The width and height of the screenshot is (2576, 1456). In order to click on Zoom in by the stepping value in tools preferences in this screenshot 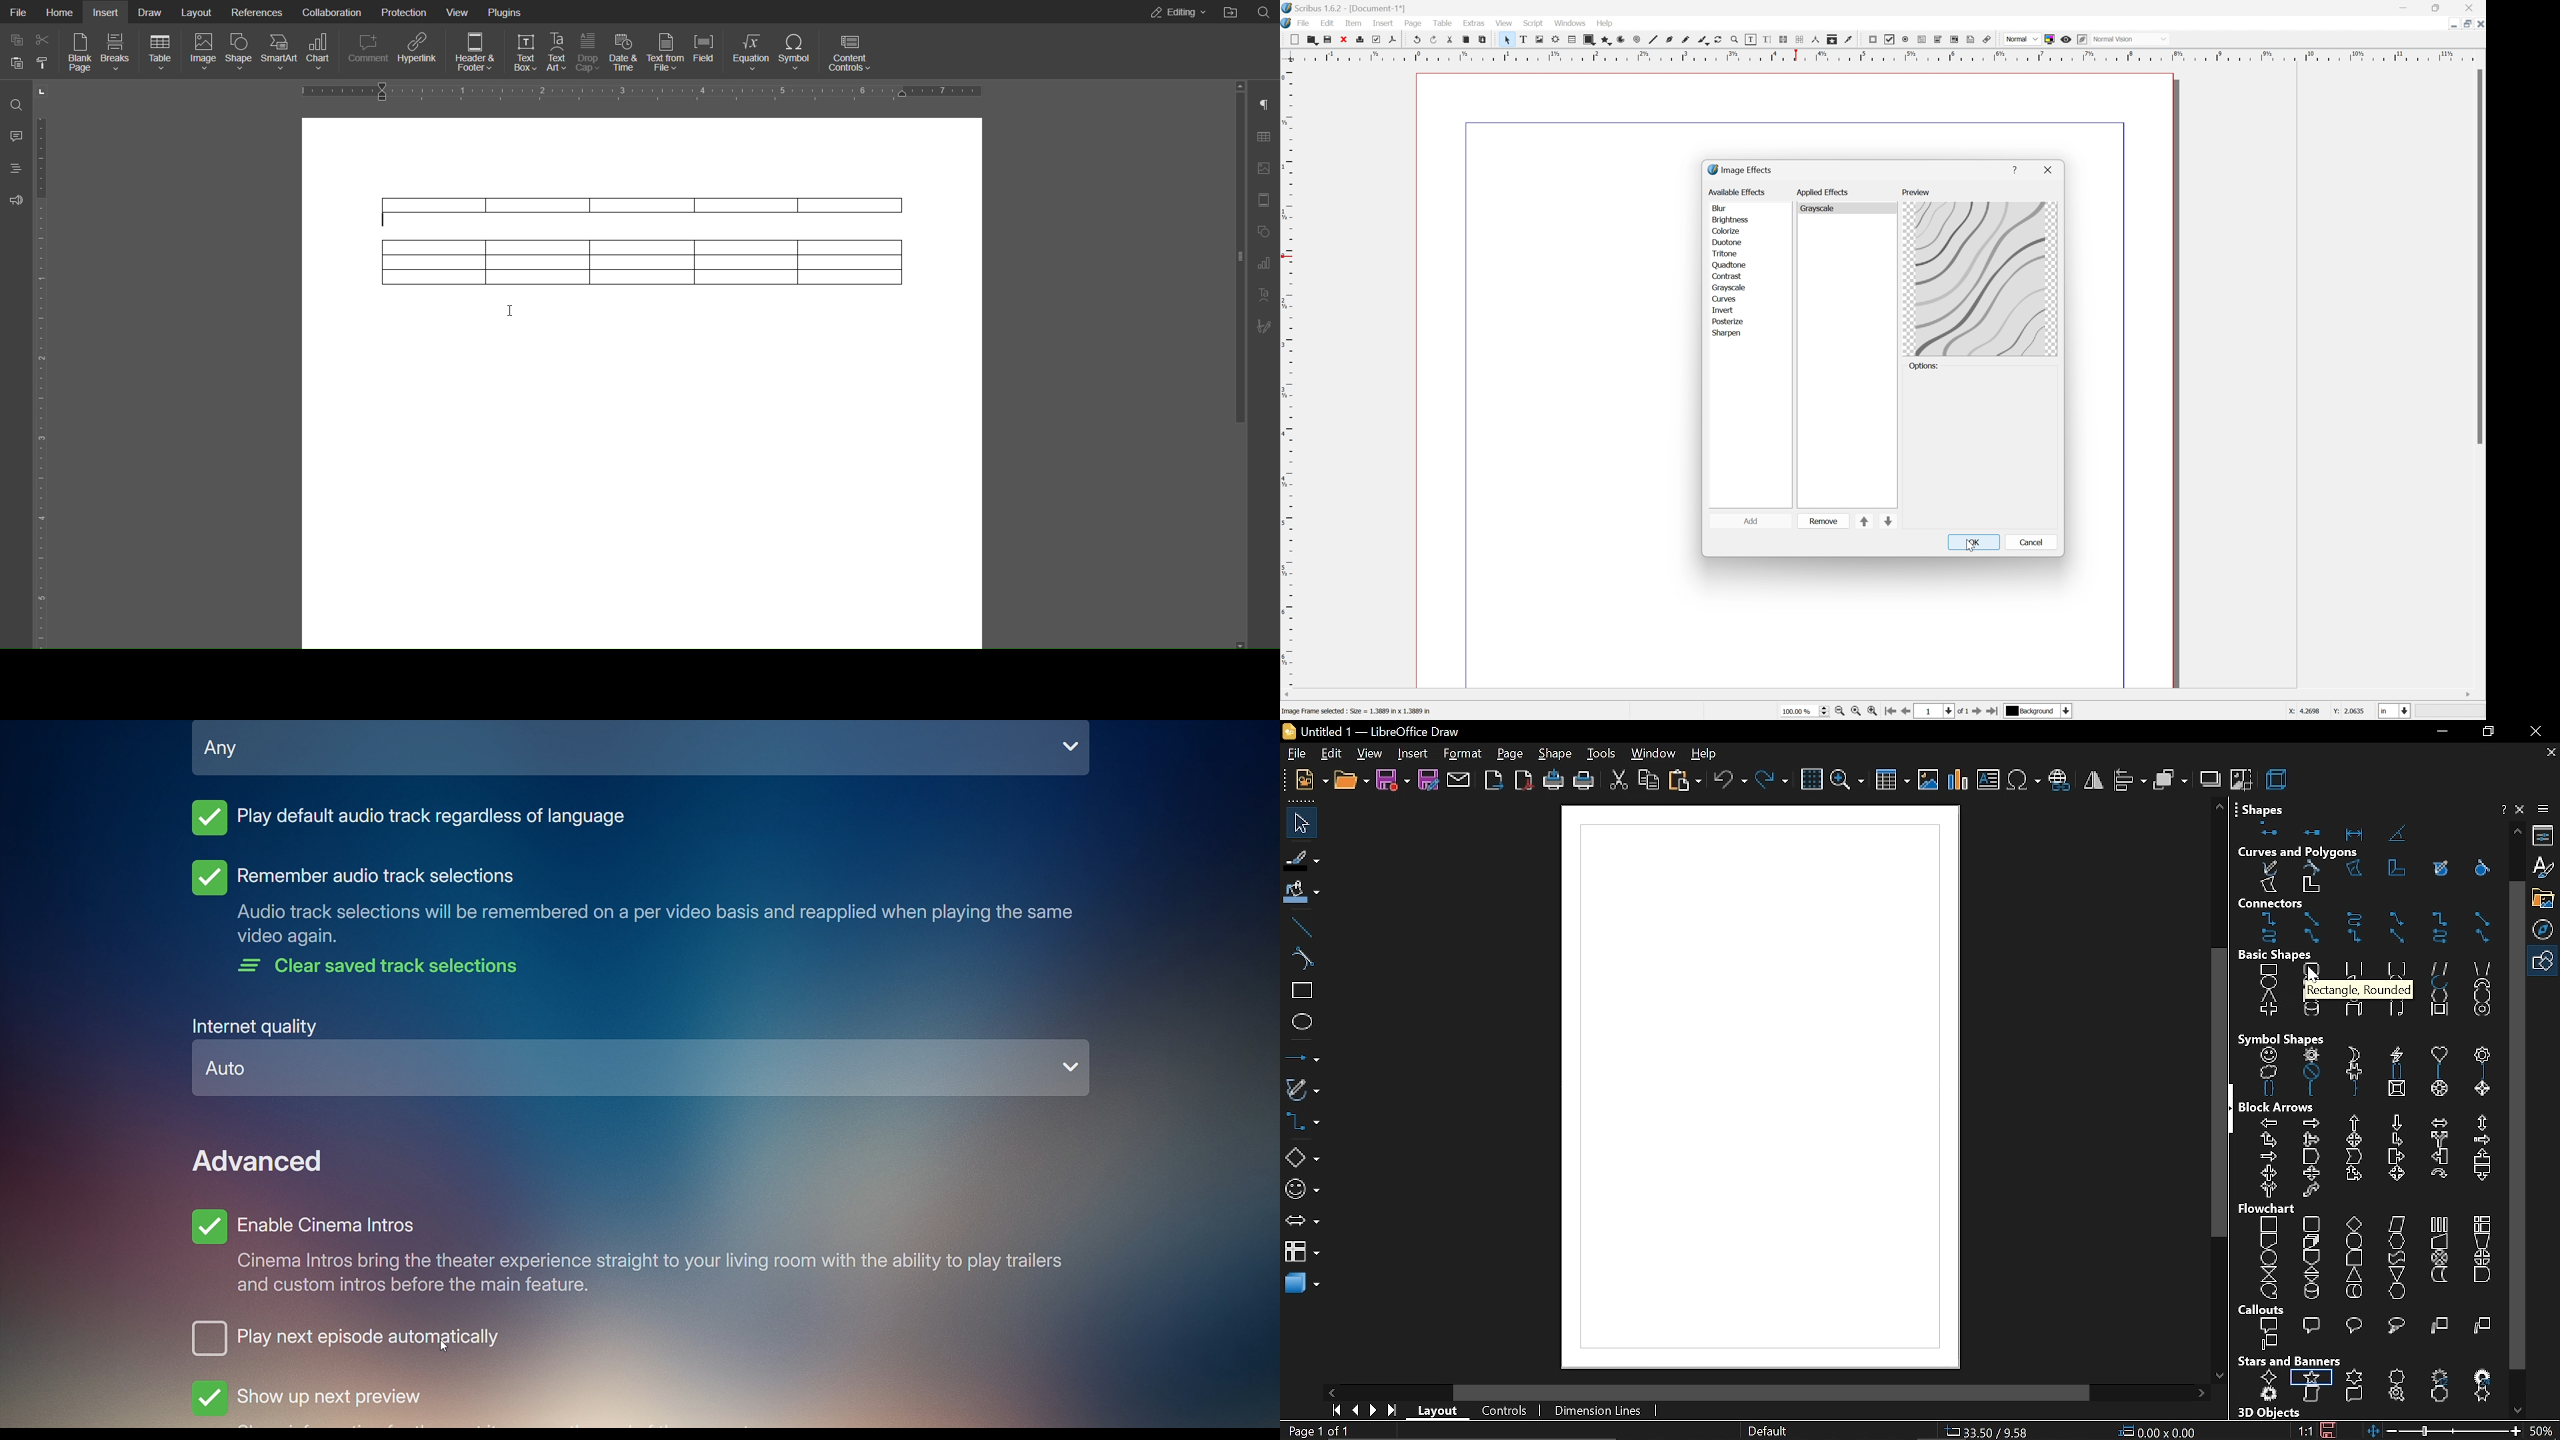, I will do `click(1873, 713)`.